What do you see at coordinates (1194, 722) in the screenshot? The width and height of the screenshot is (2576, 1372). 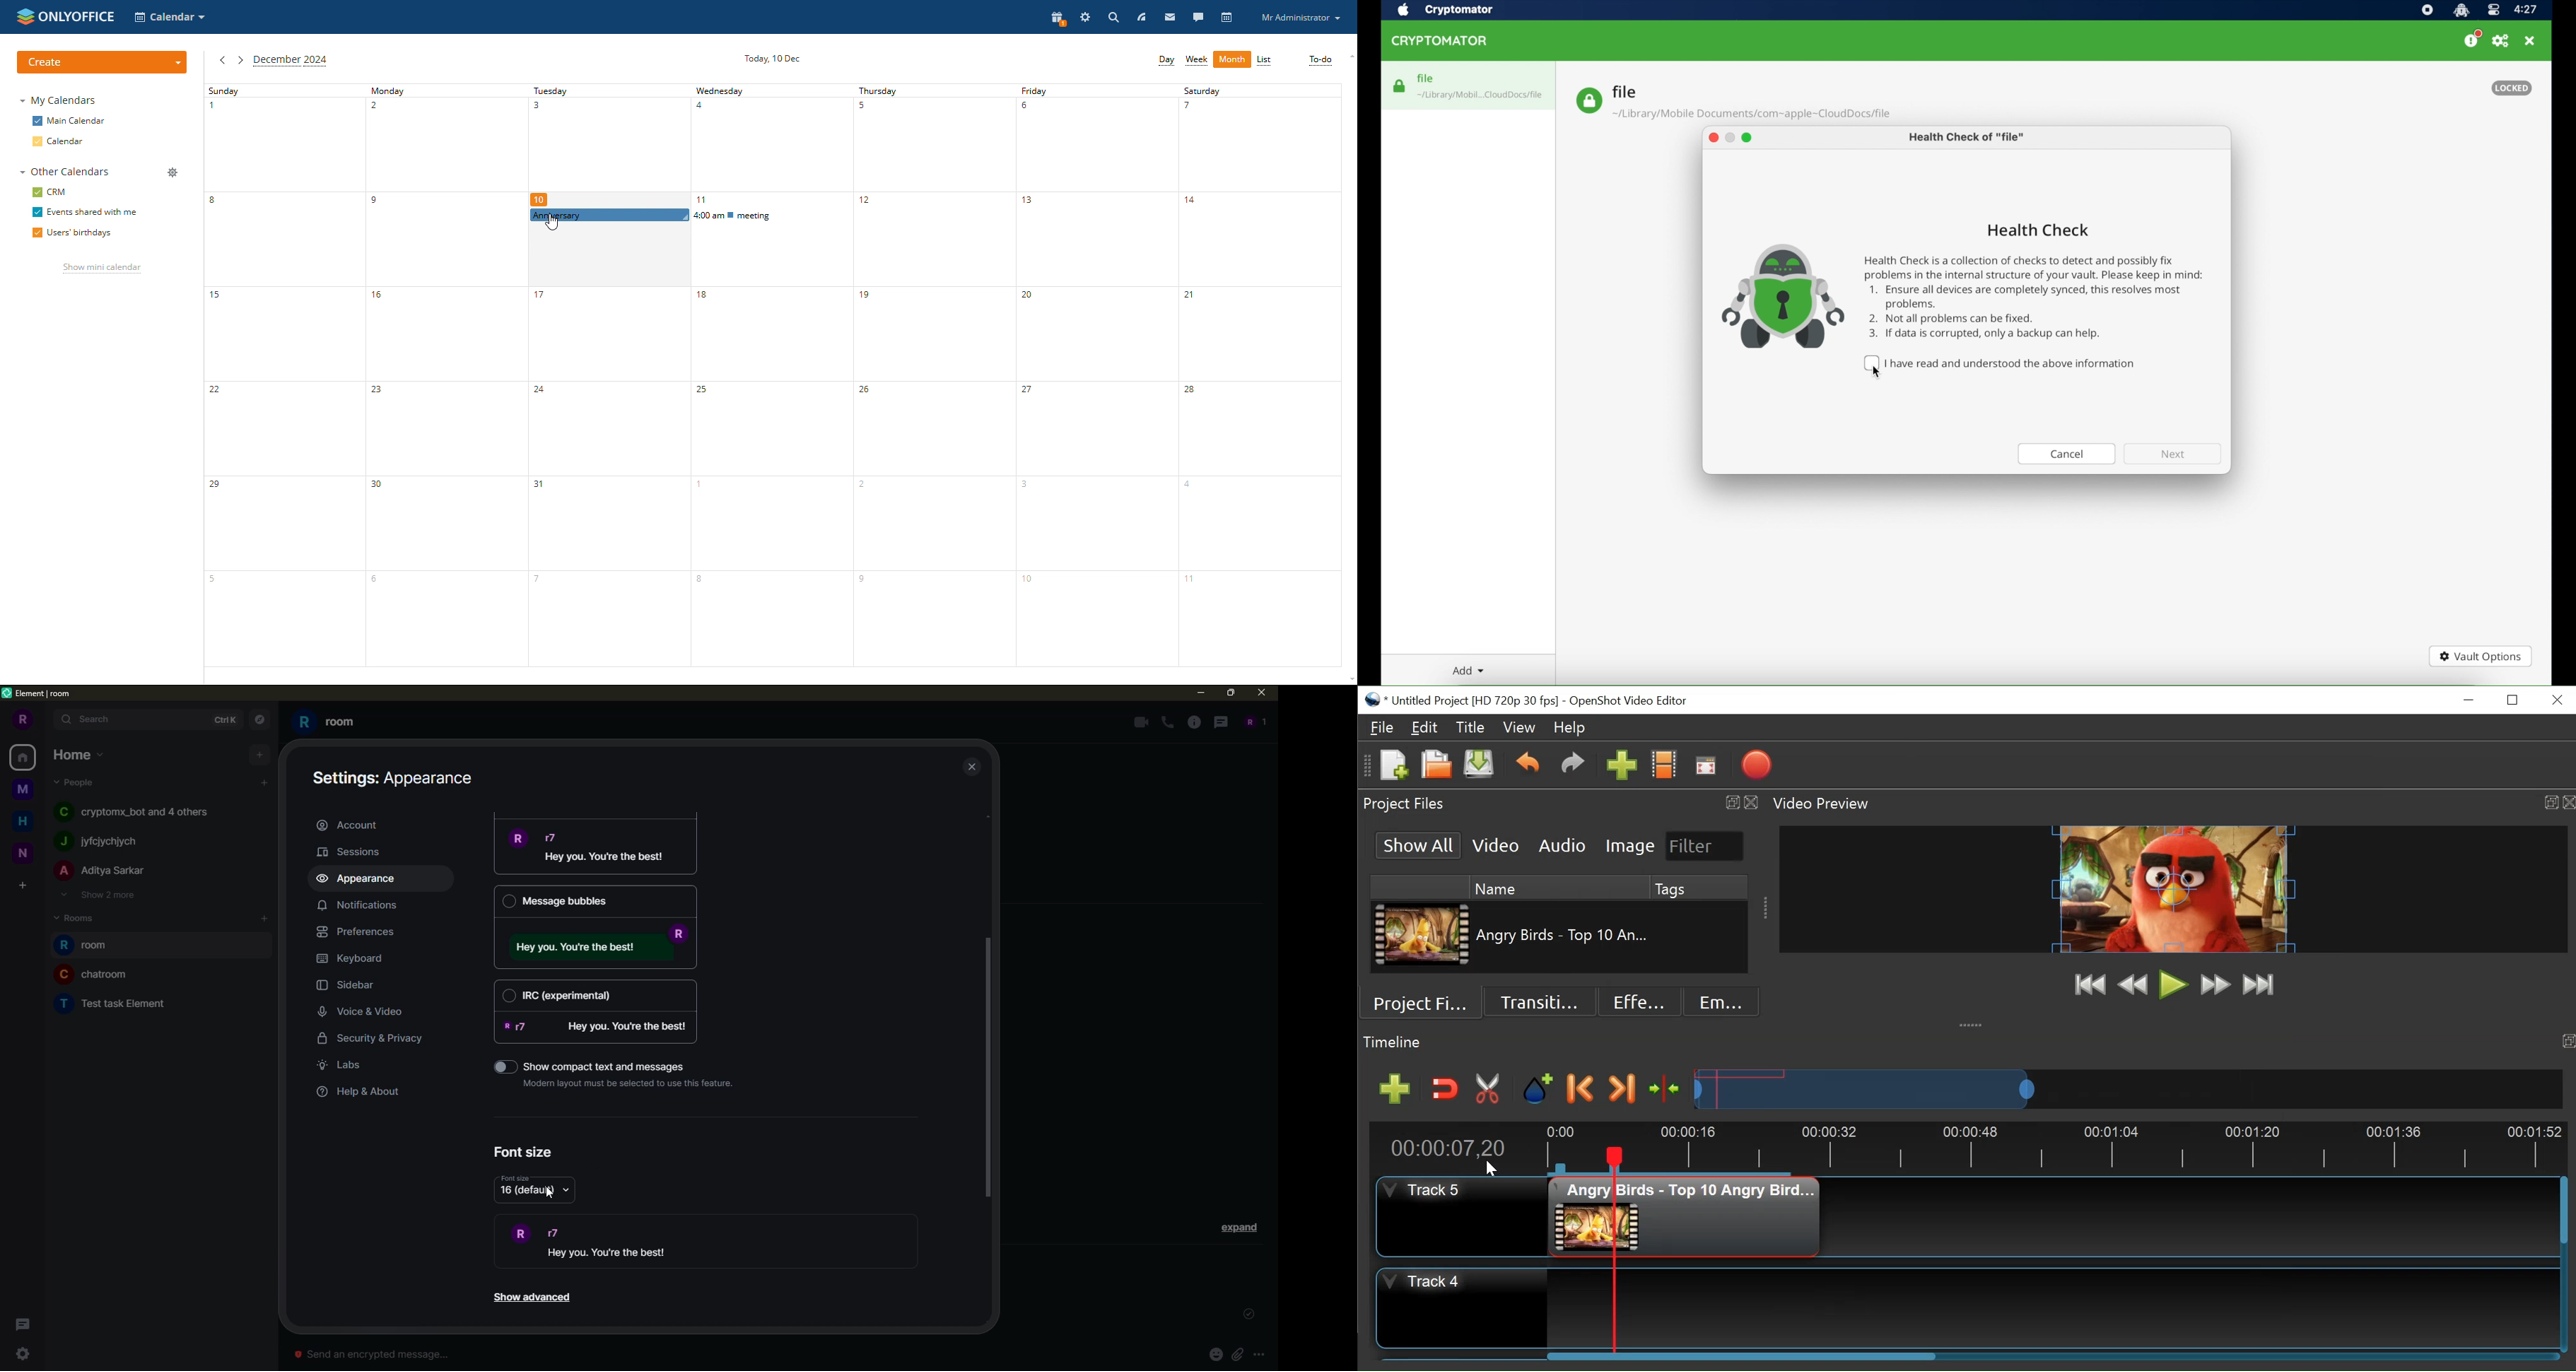 I see `info` at bounding box center [1194, 722].